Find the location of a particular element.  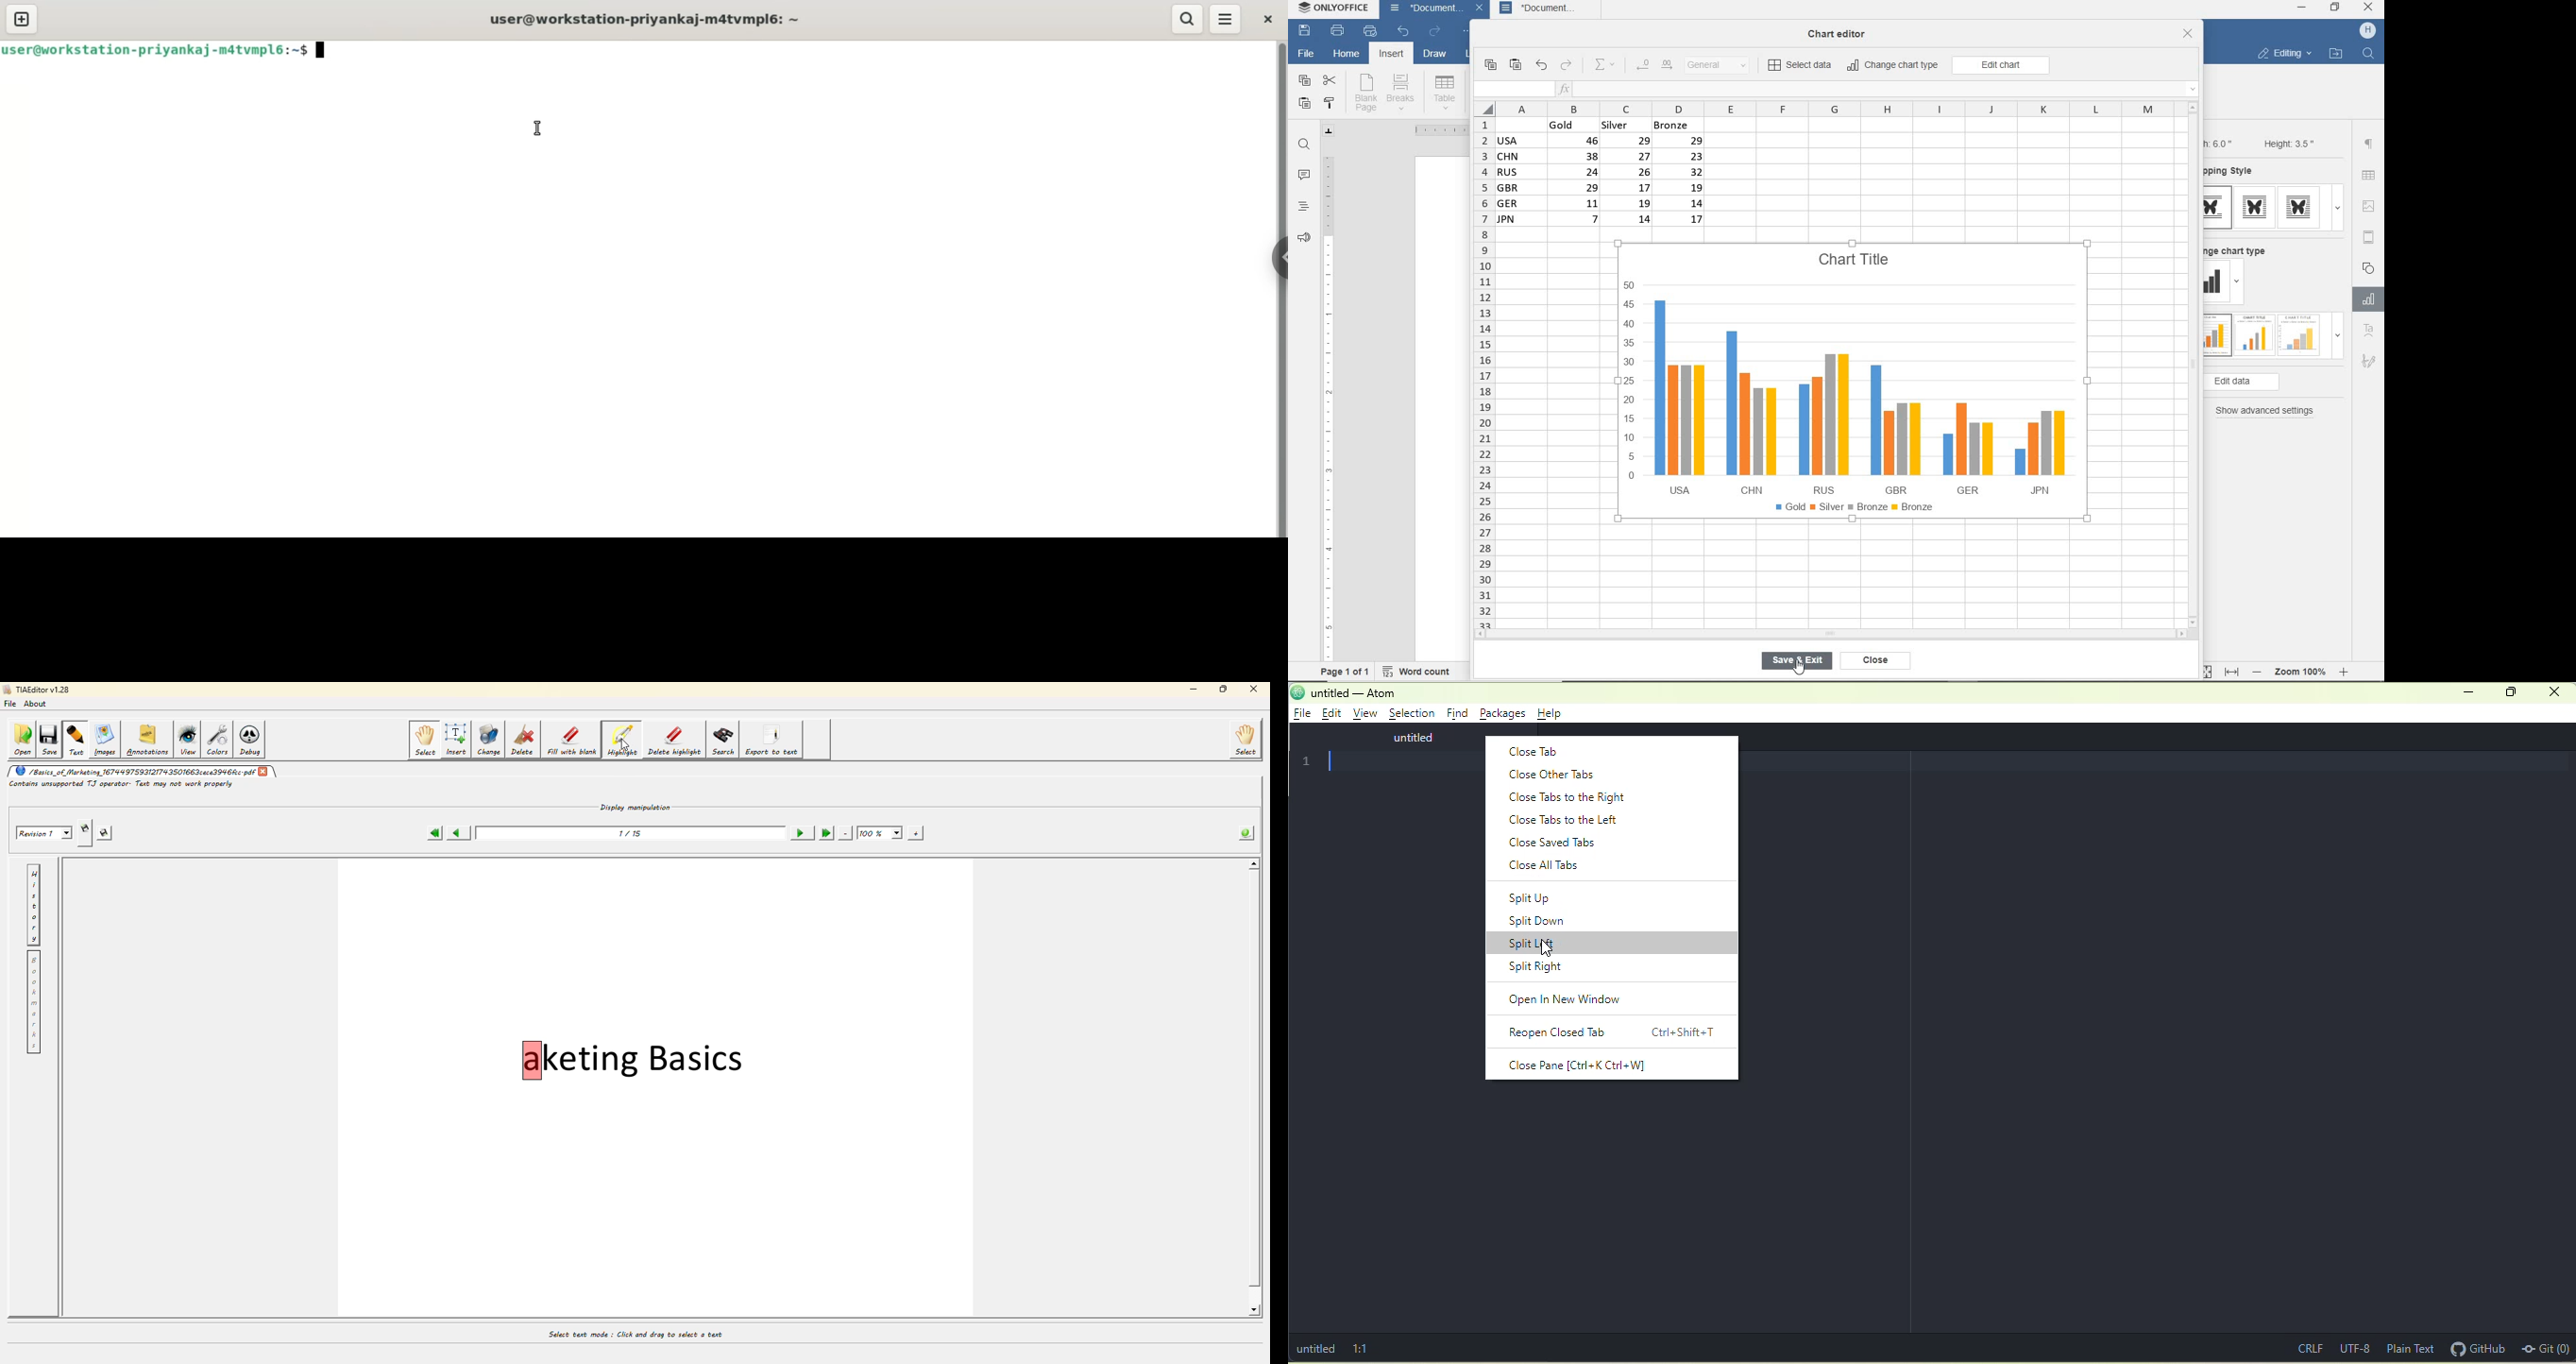

file is located at coordinates (1305, 52).